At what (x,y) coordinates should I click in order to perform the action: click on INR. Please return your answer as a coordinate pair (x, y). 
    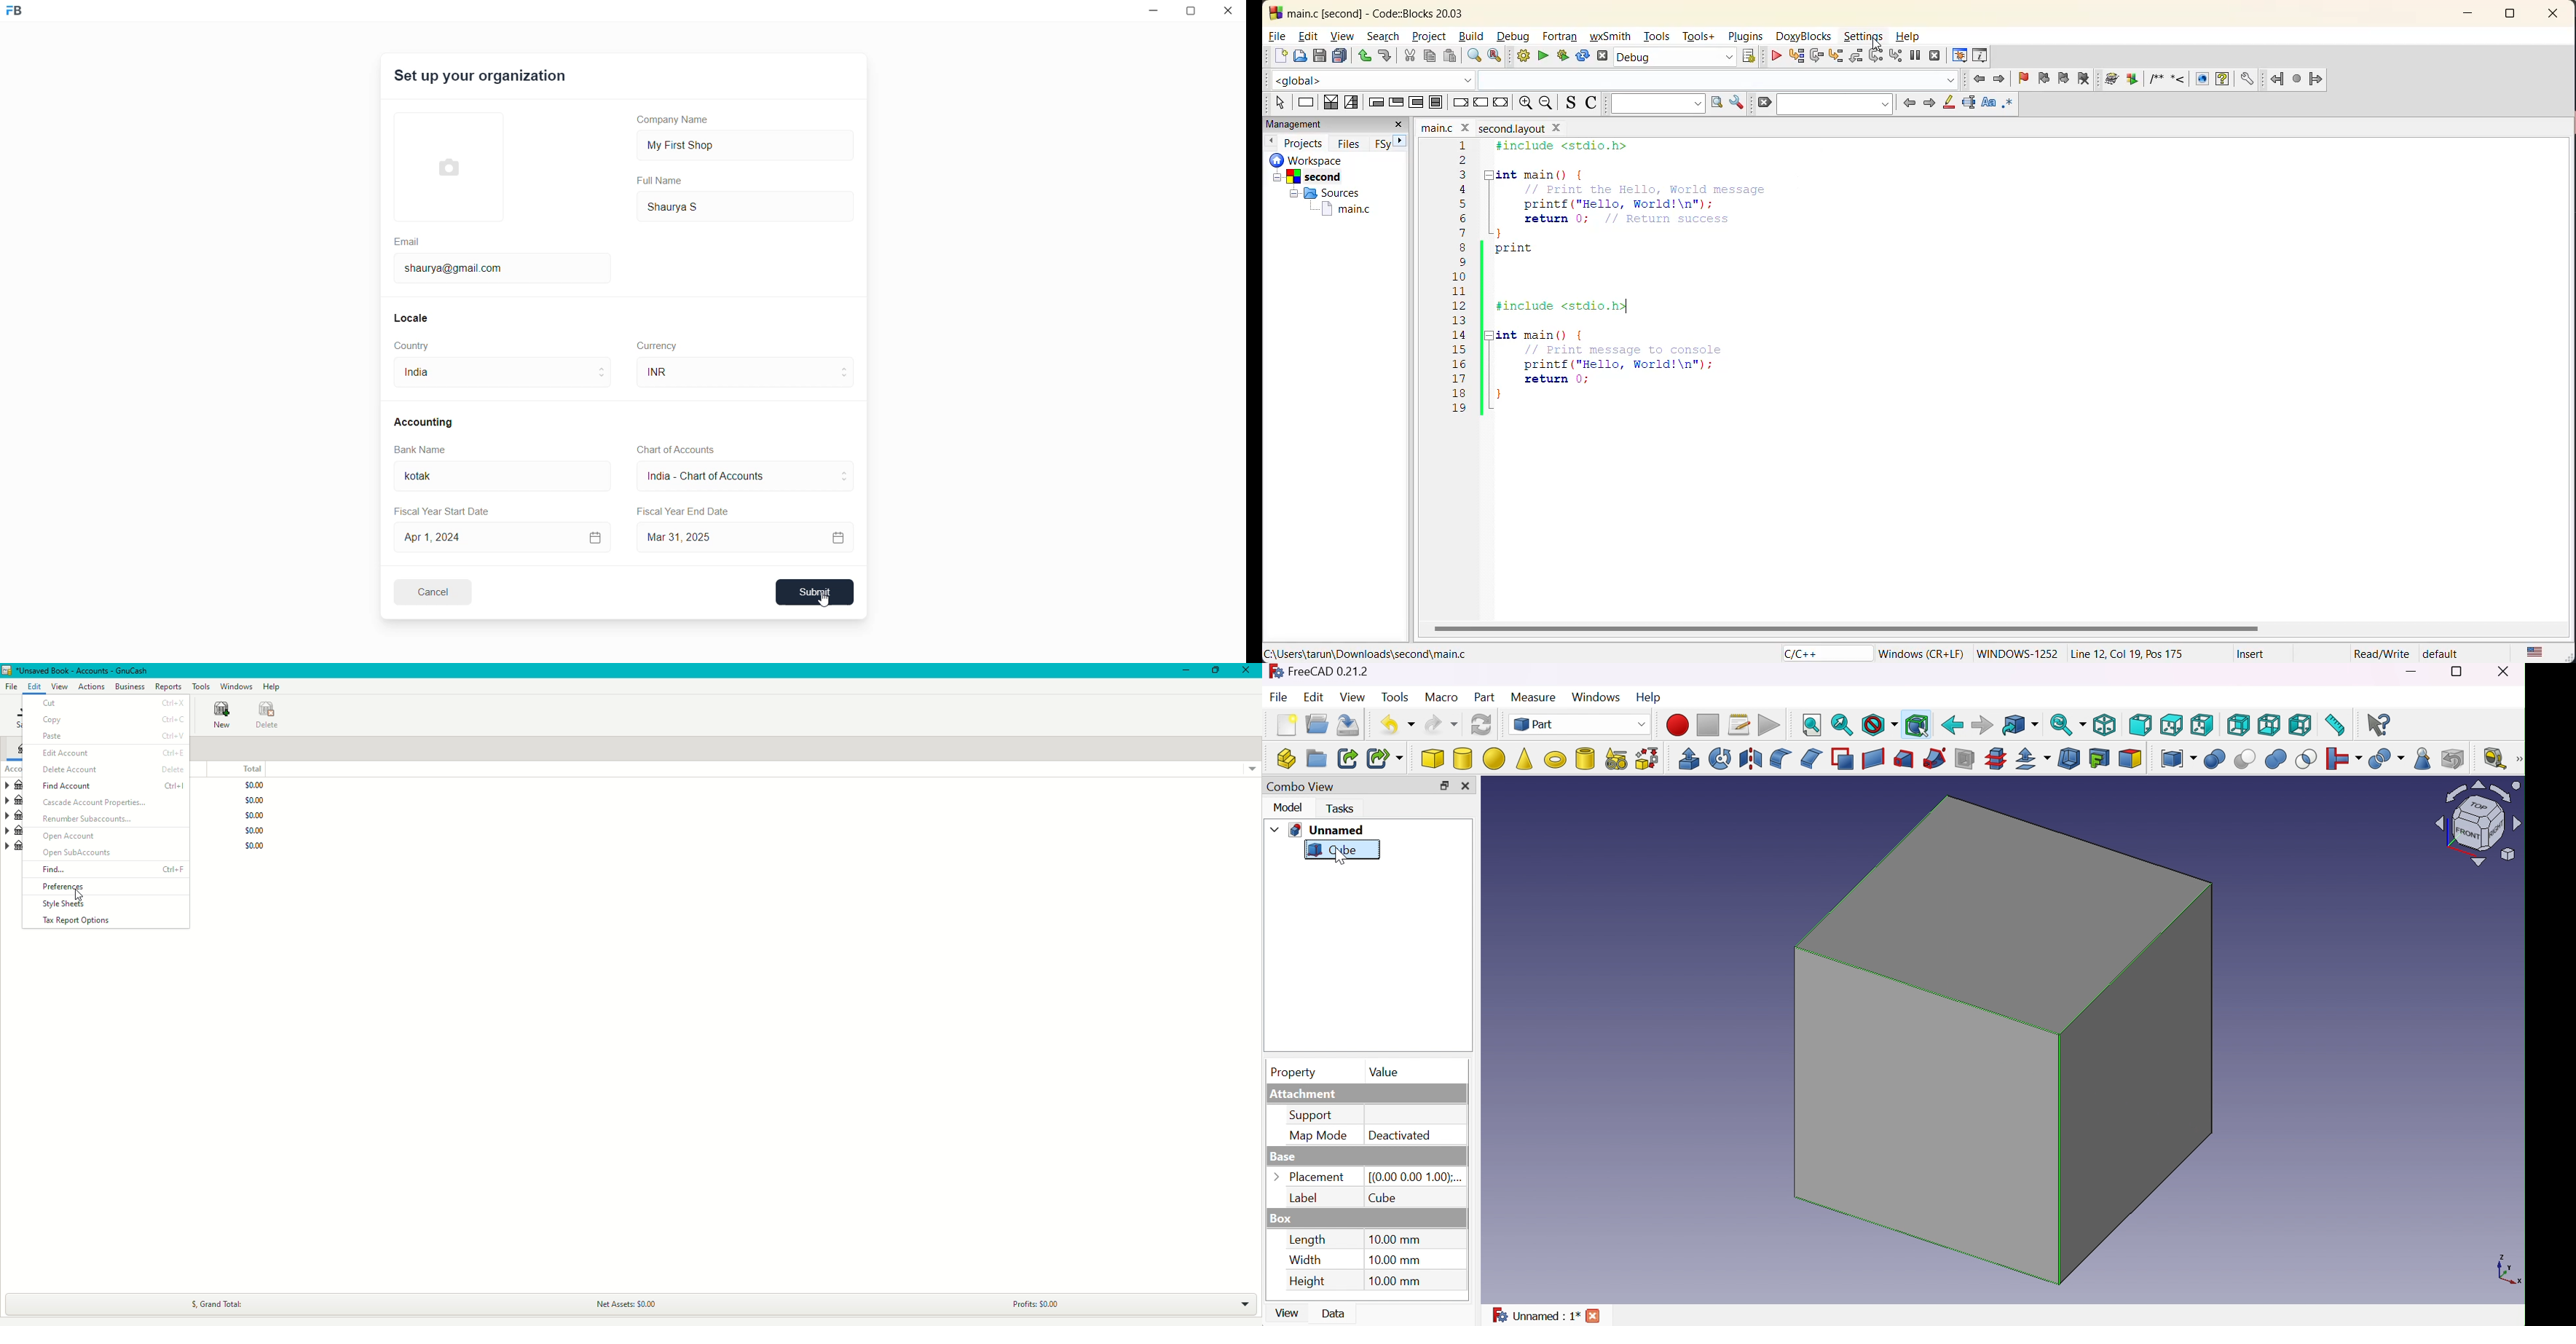
    Looking at the image, I should click on (680, 372).